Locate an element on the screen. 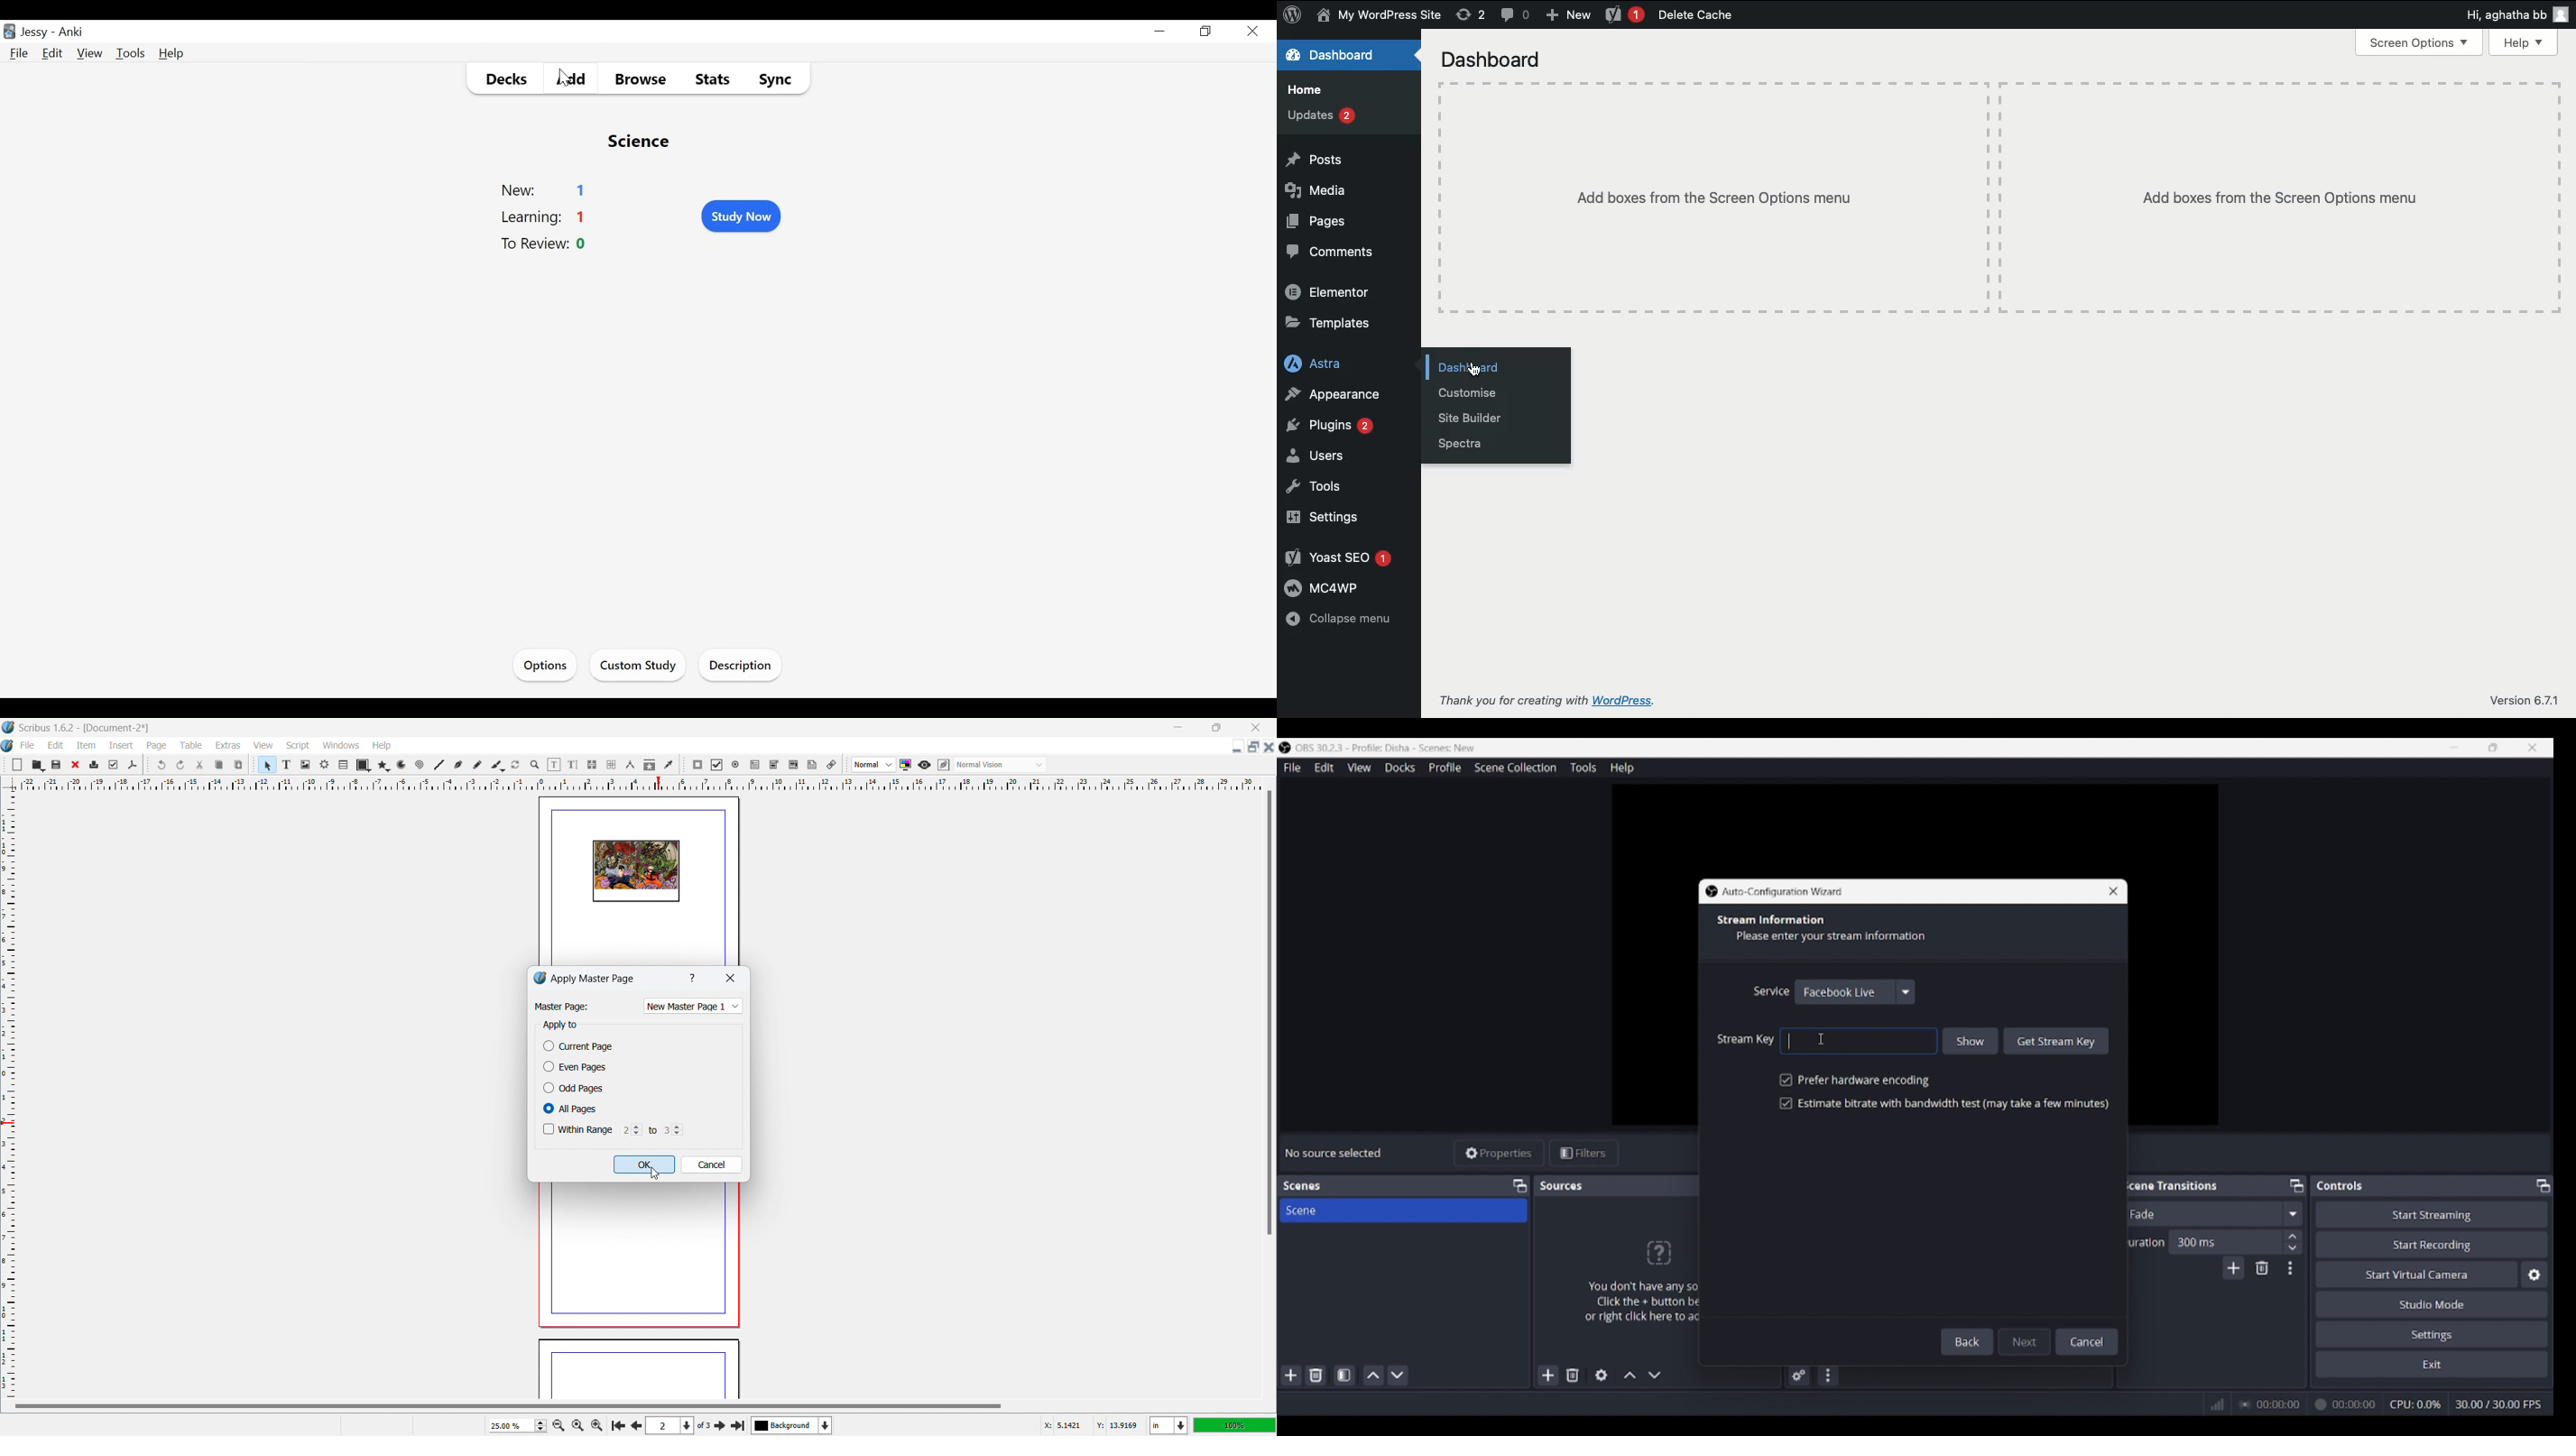  Site builder is located at coordinates (1471, 419).